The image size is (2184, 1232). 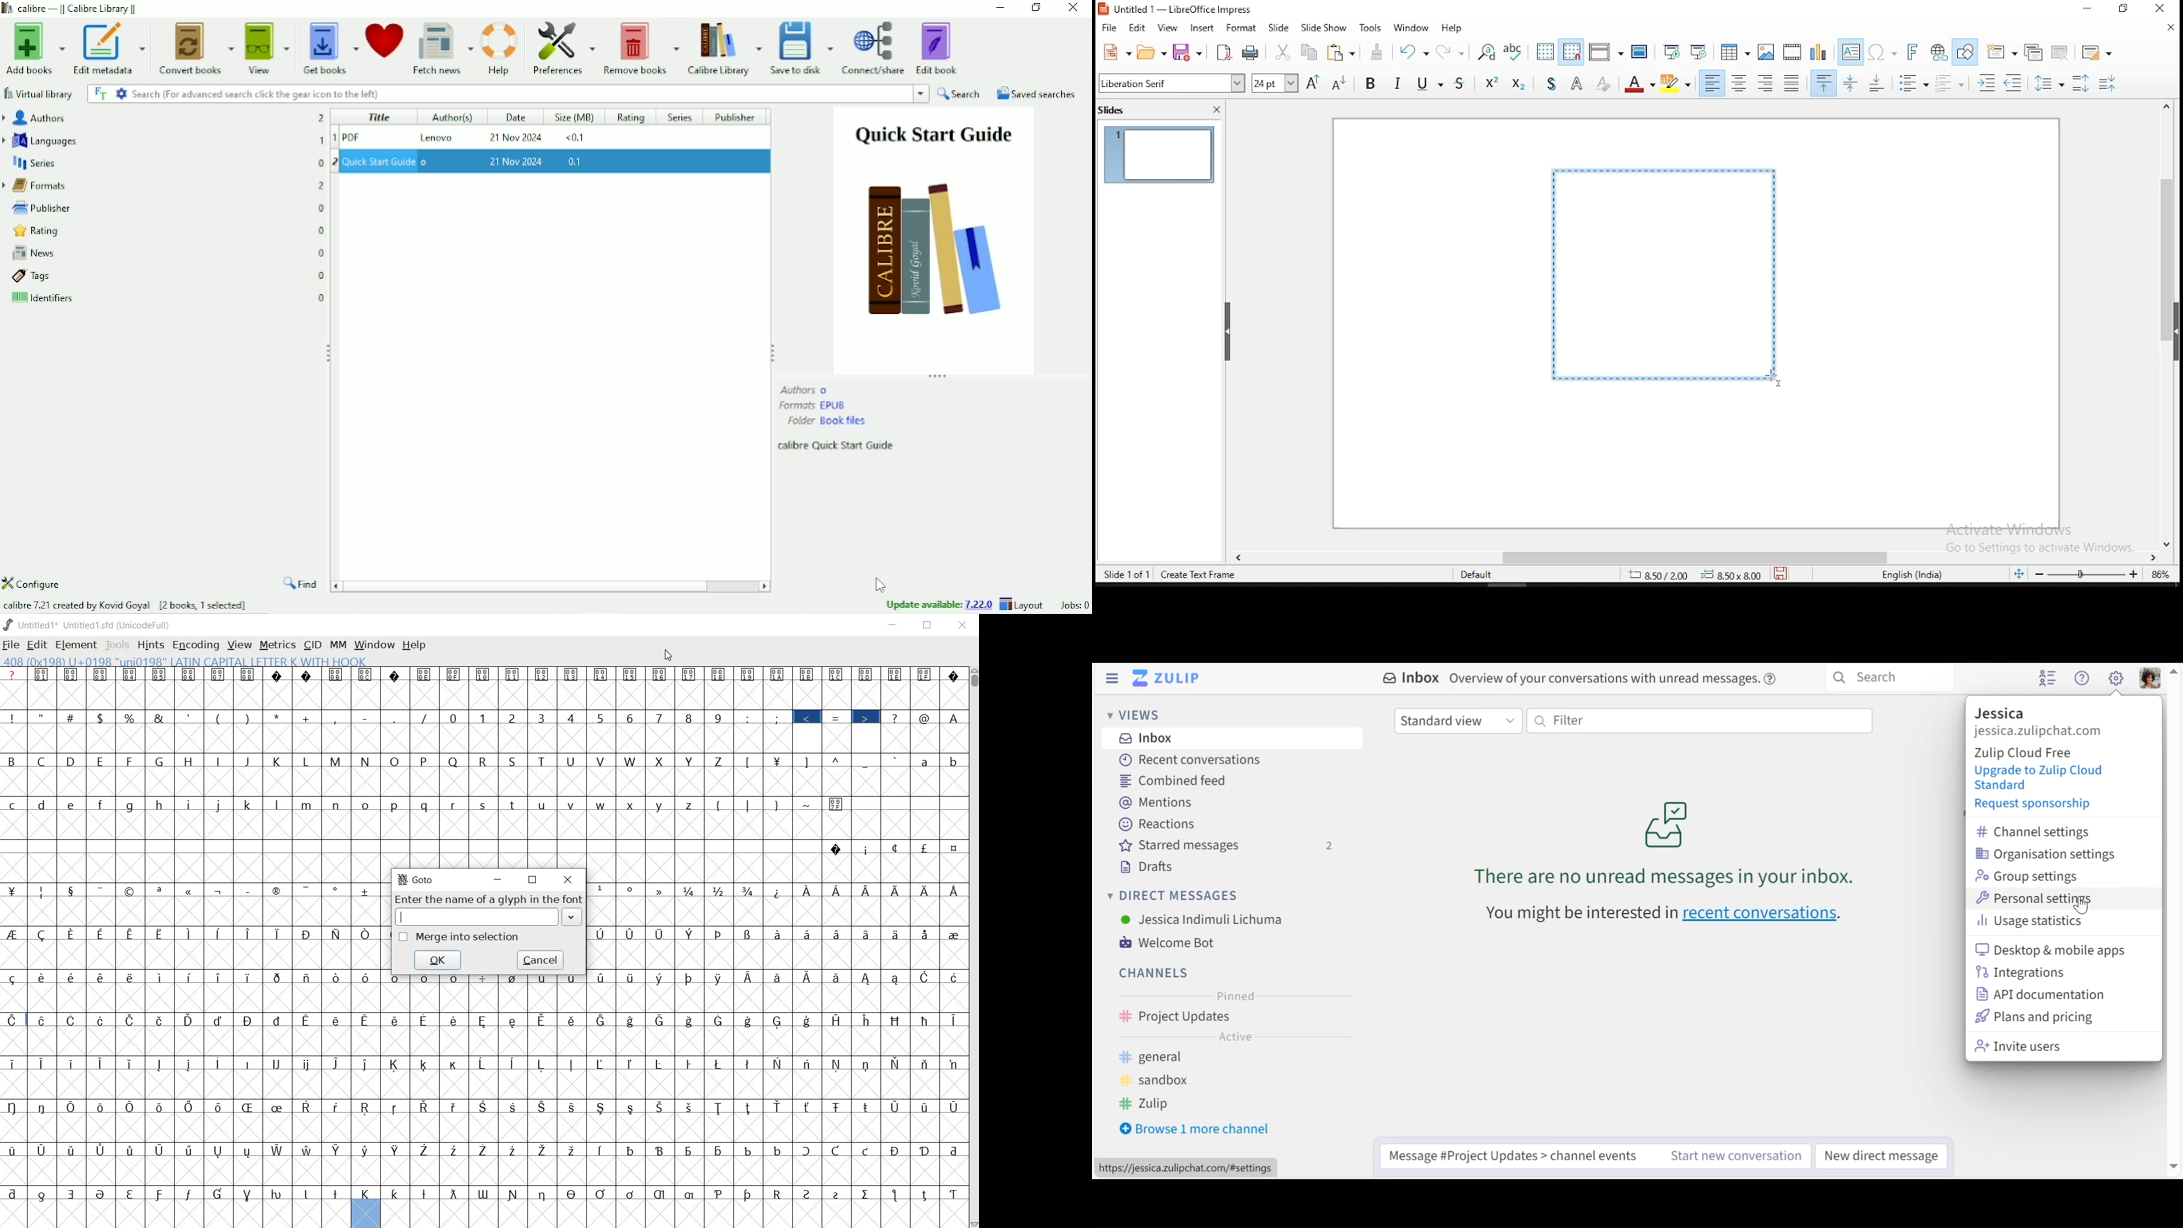 I want to click on Channels, so click(x=1226, y=1019).